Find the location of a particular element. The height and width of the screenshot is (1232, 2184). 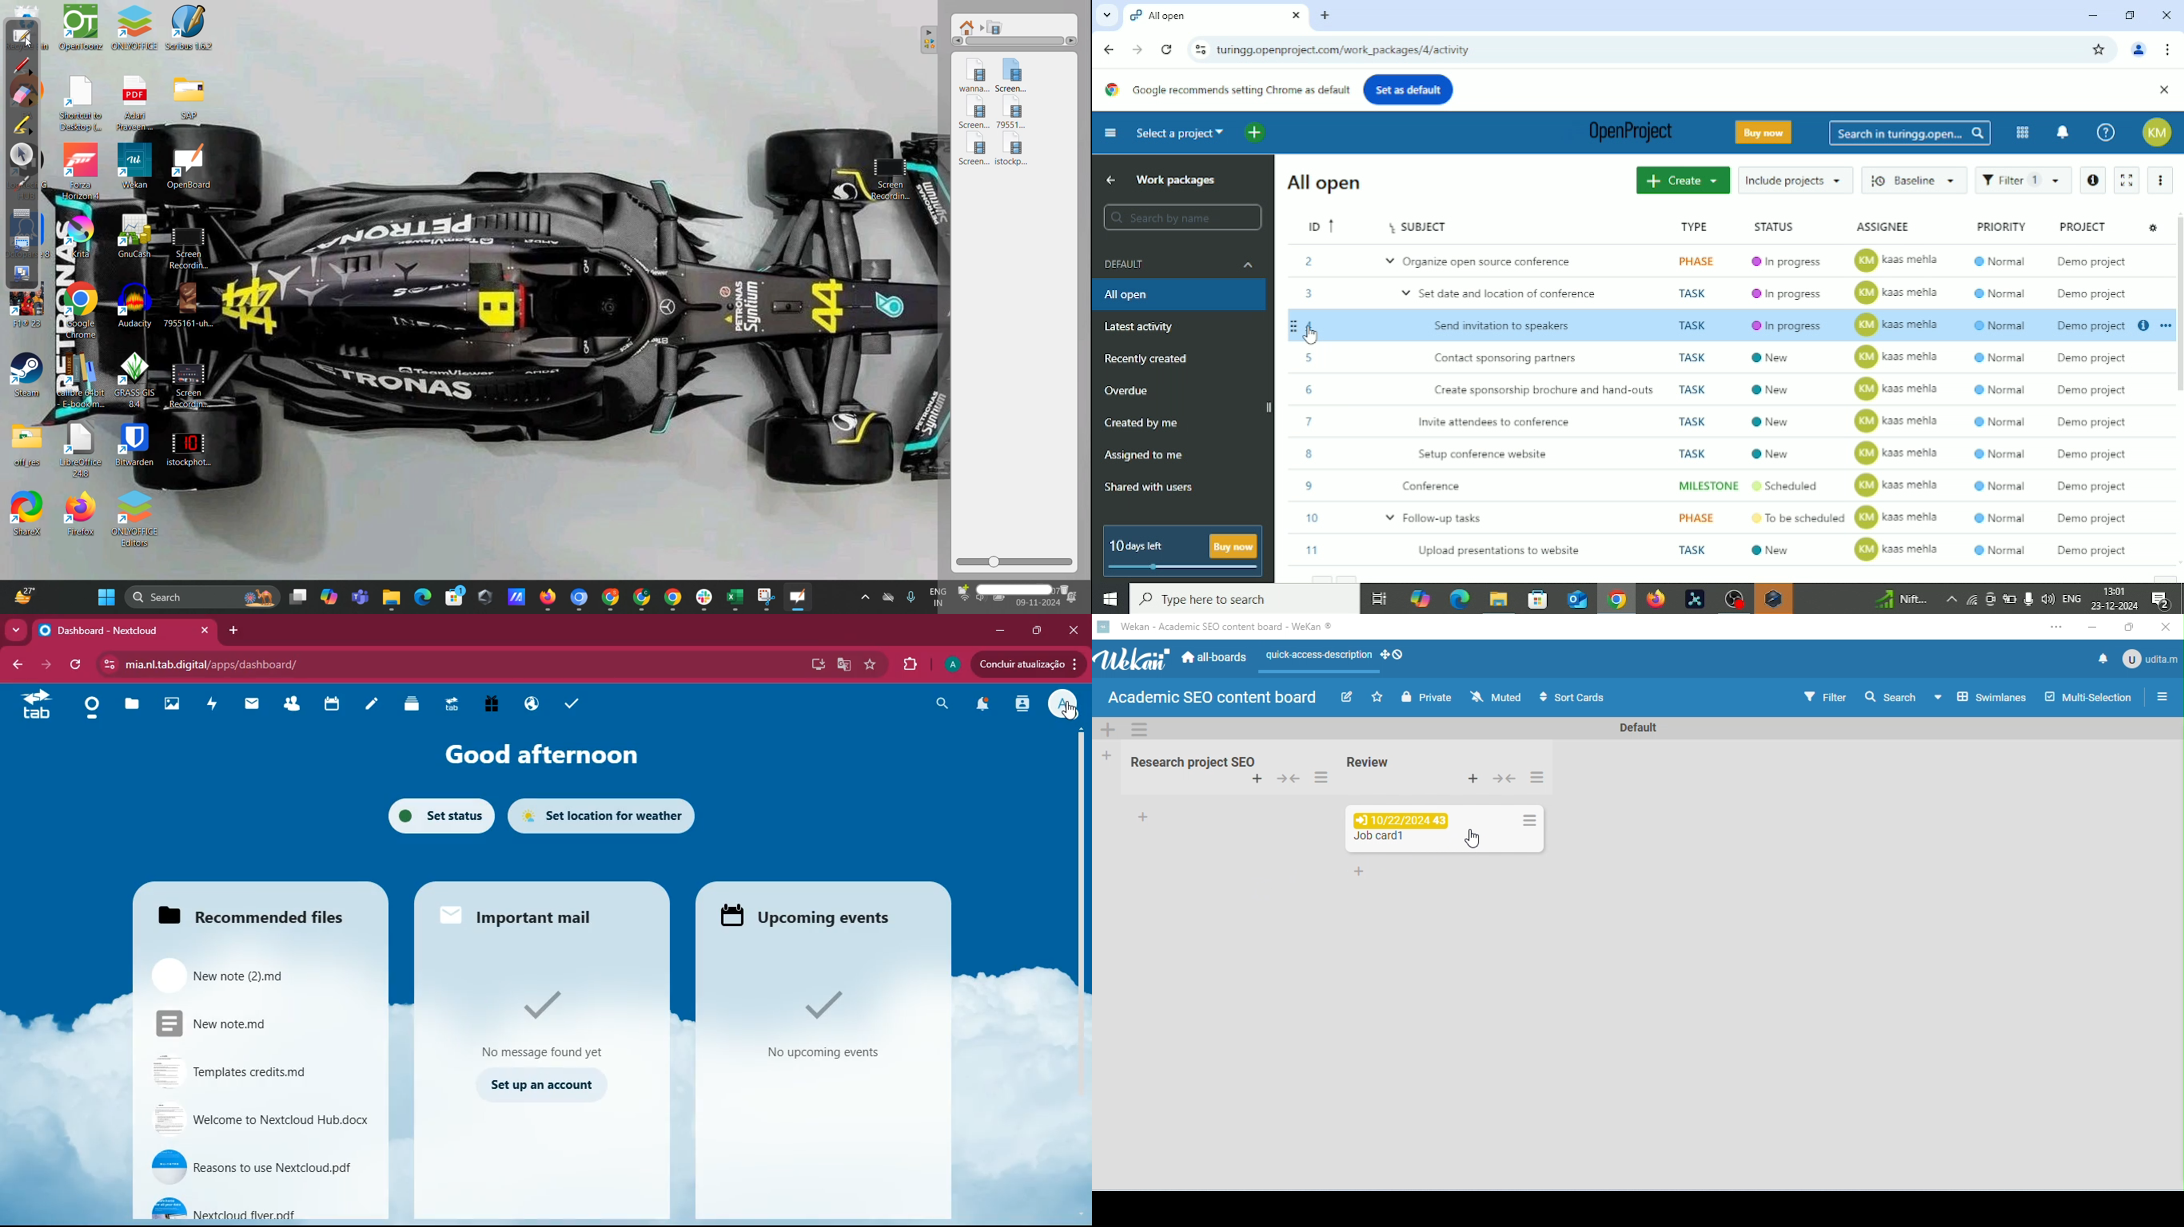

scroll bar is located at coordinates (1078, 873).